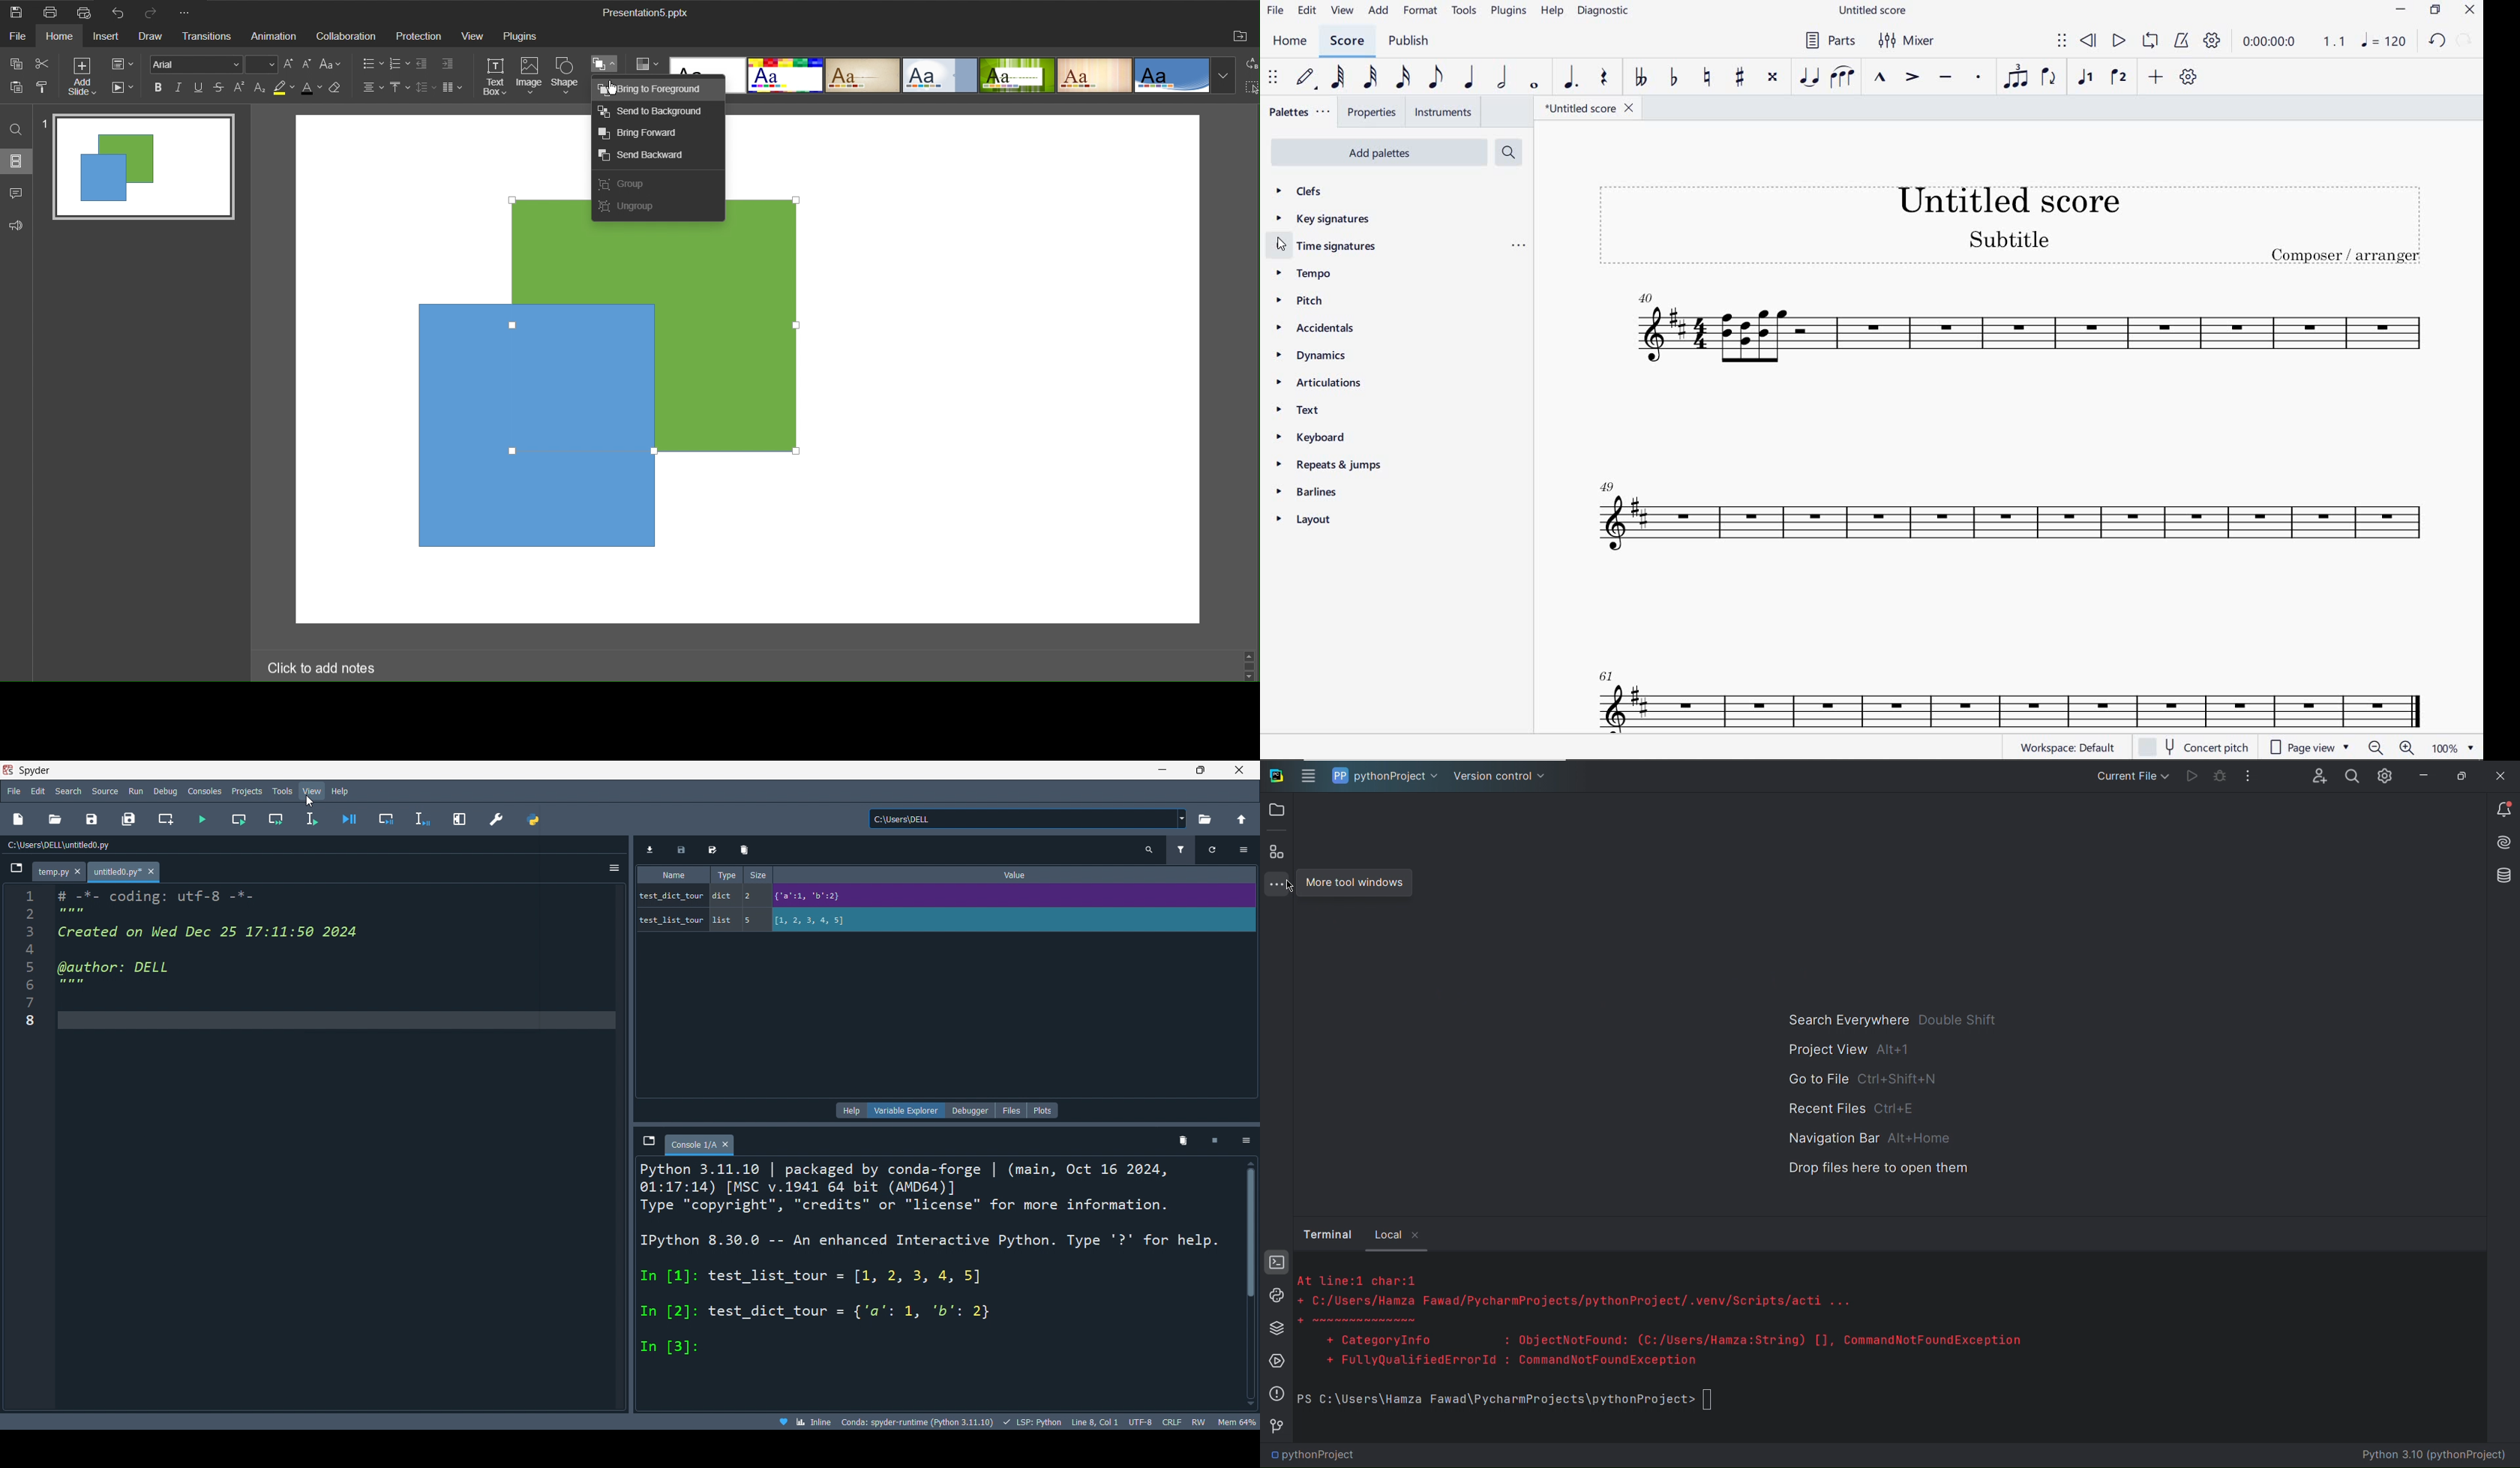 This screenshot has height=1484, width=2520. I want to click on shapes, so click(609, 395).